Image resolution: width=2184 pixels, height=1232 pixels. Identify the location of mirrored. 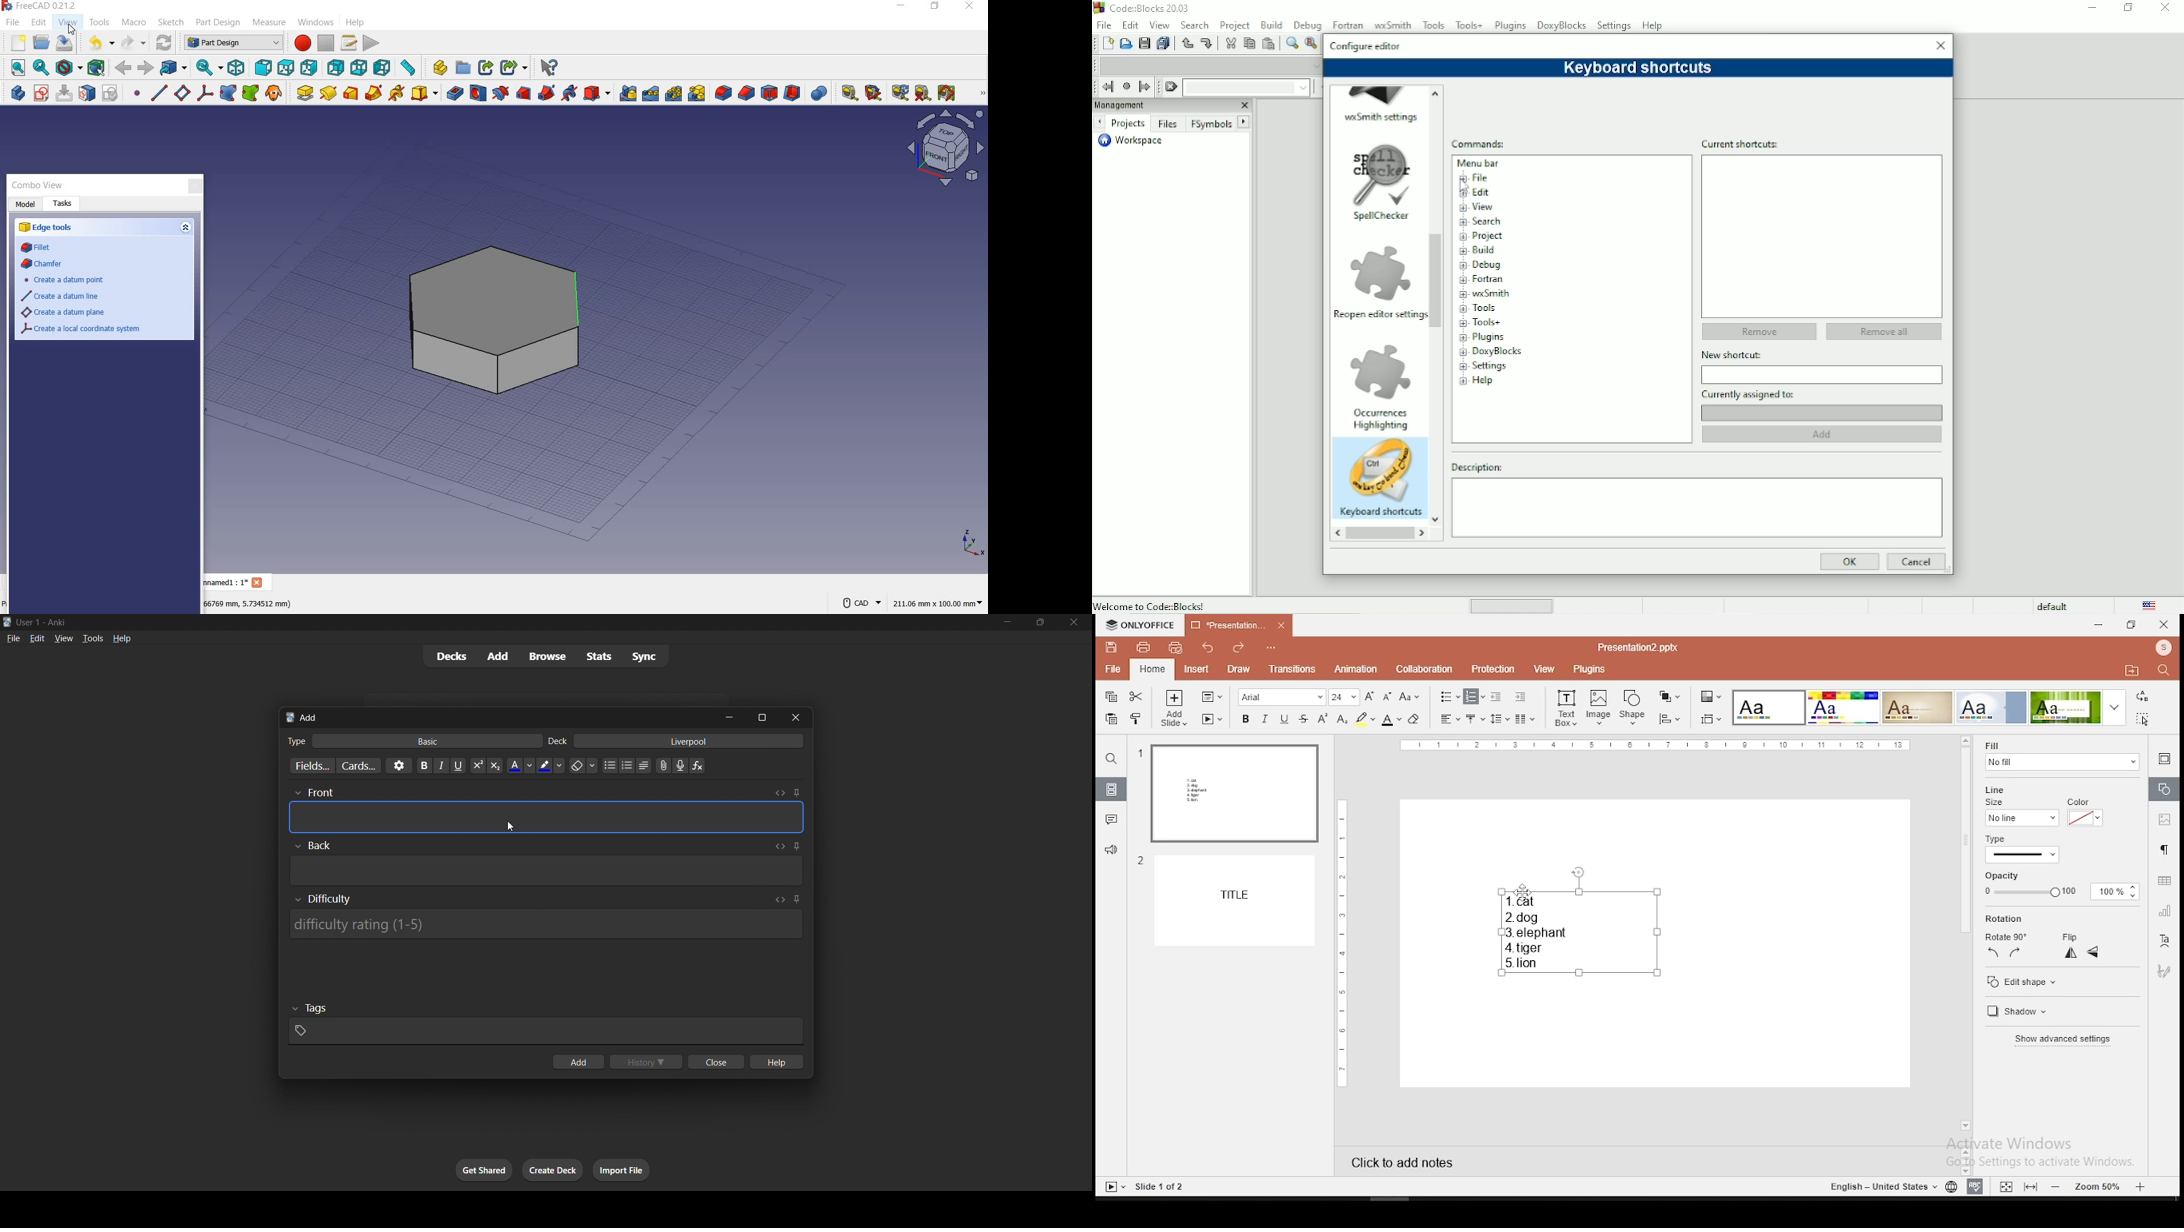
(628, 93).